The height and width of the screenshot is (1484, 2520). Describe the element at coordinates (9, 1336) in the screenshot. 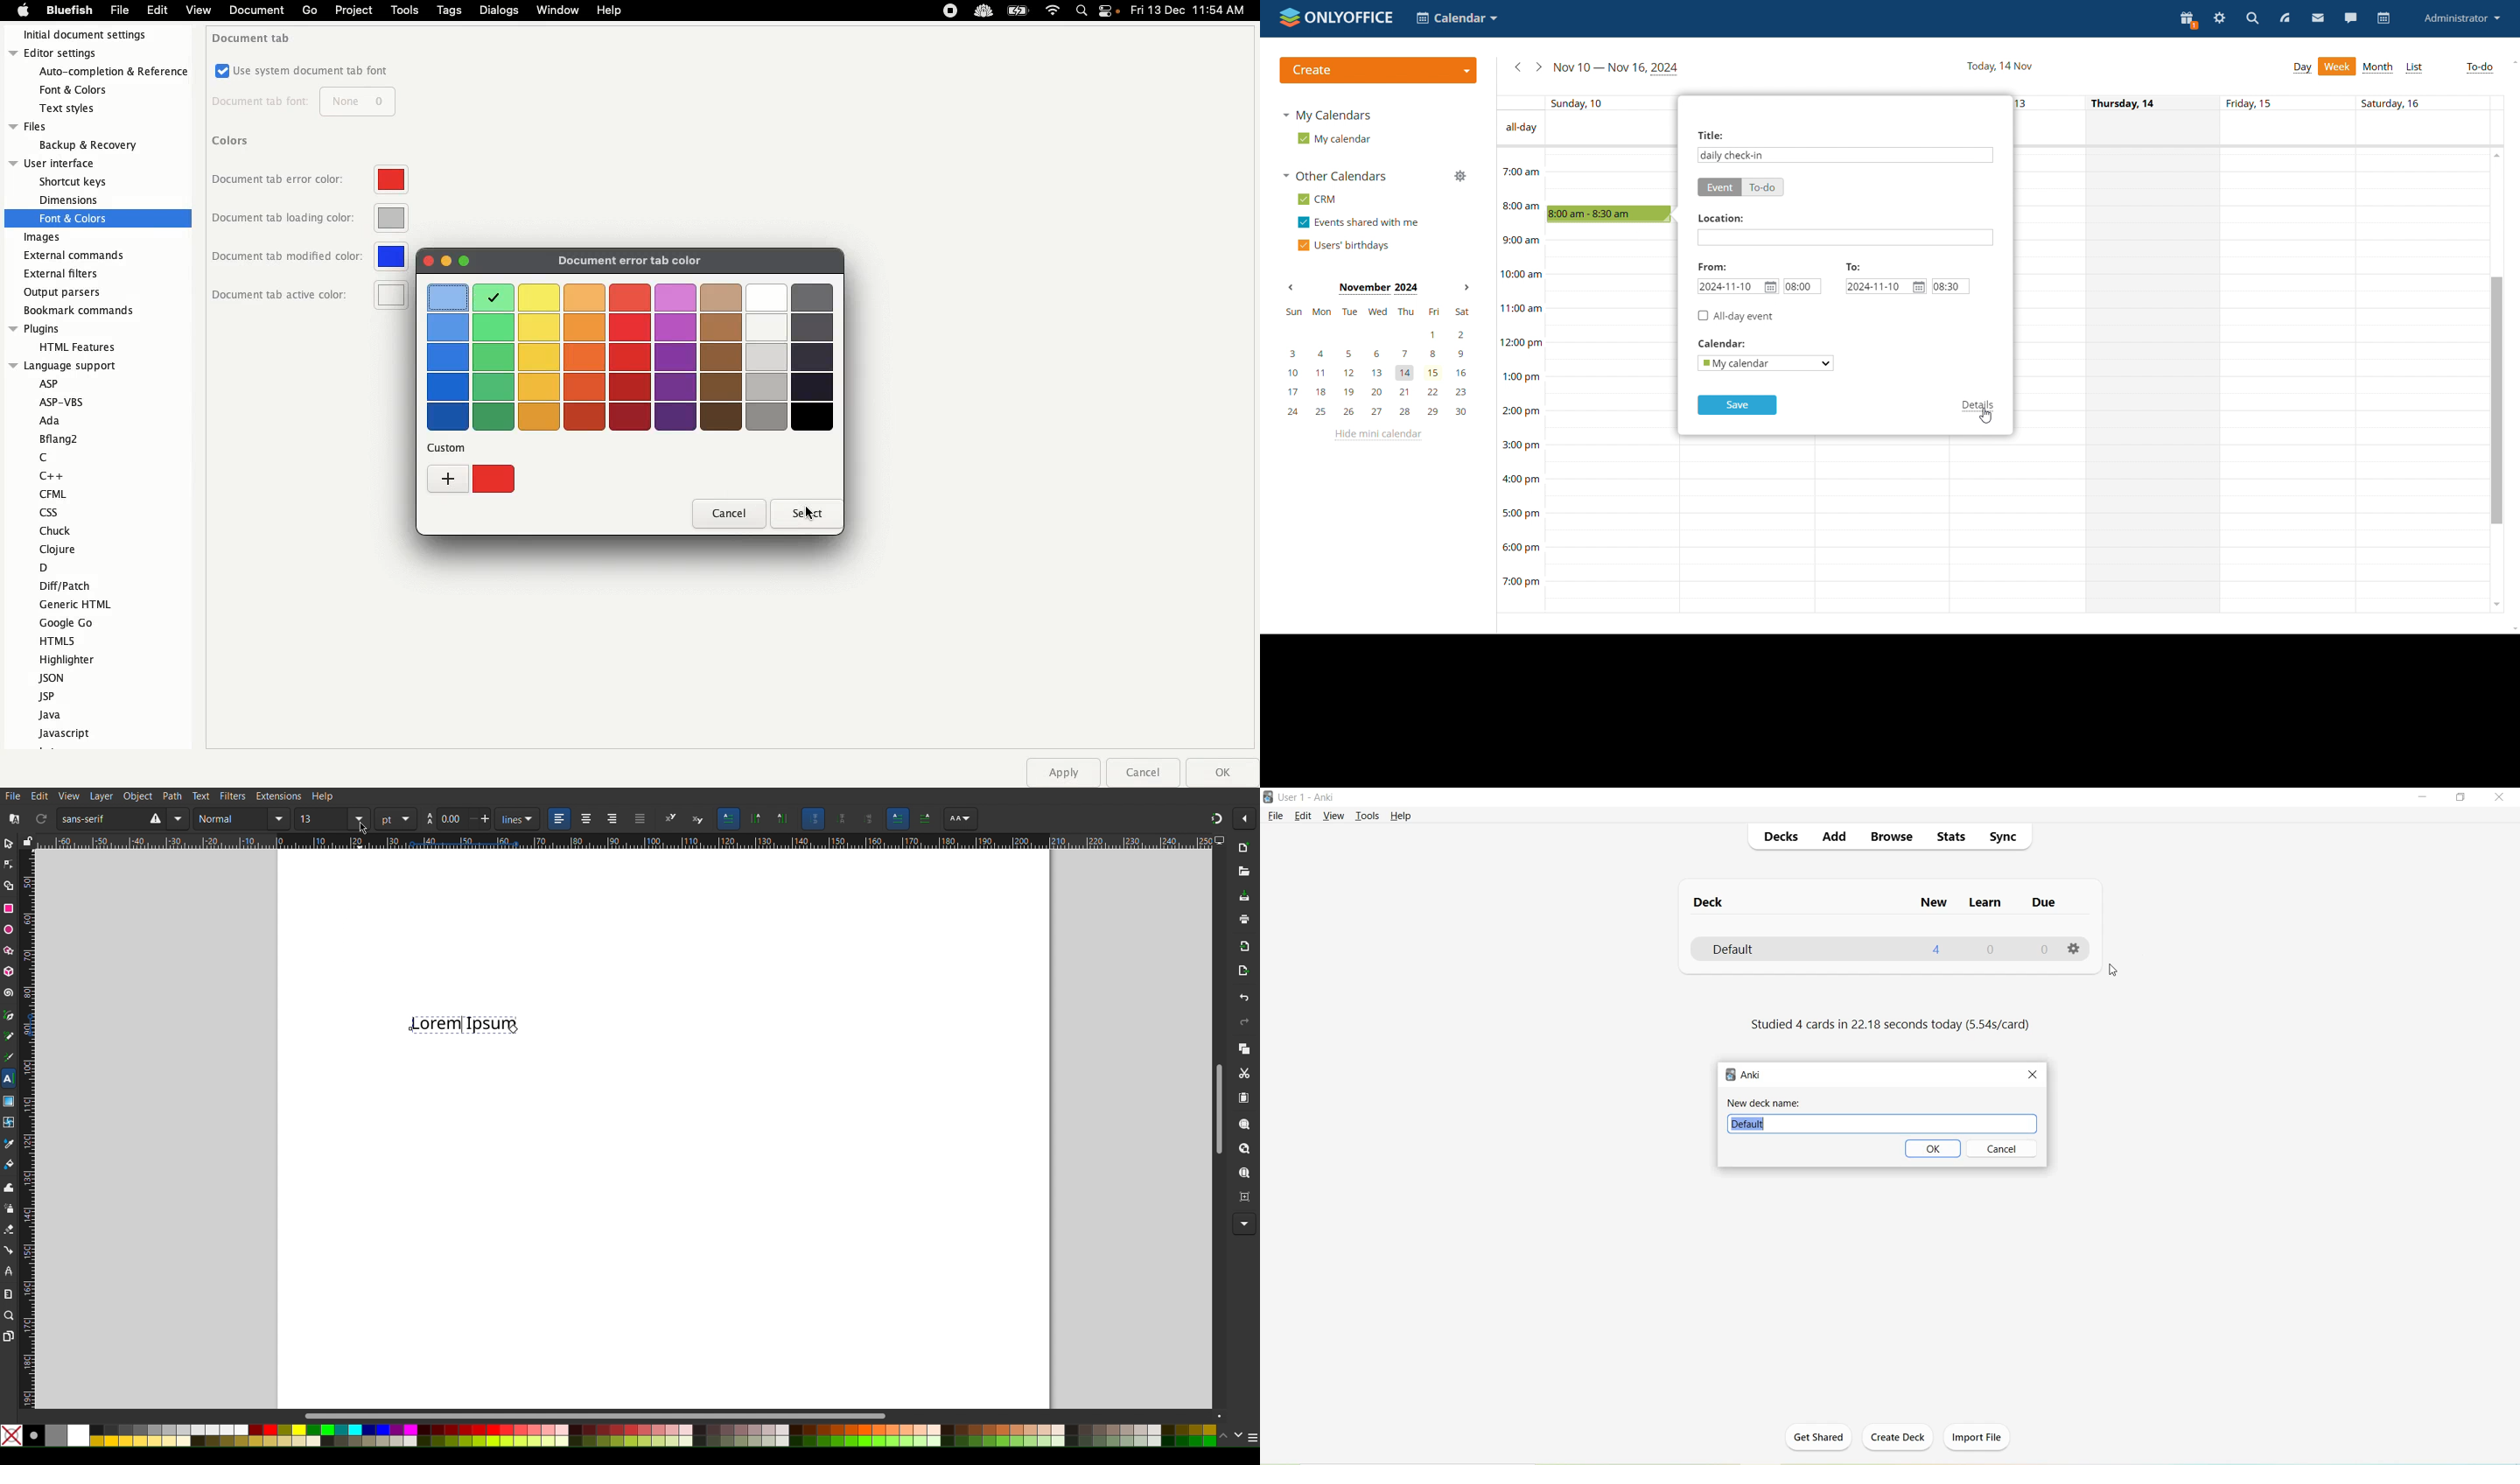

I see `Pages Tool` at that location.